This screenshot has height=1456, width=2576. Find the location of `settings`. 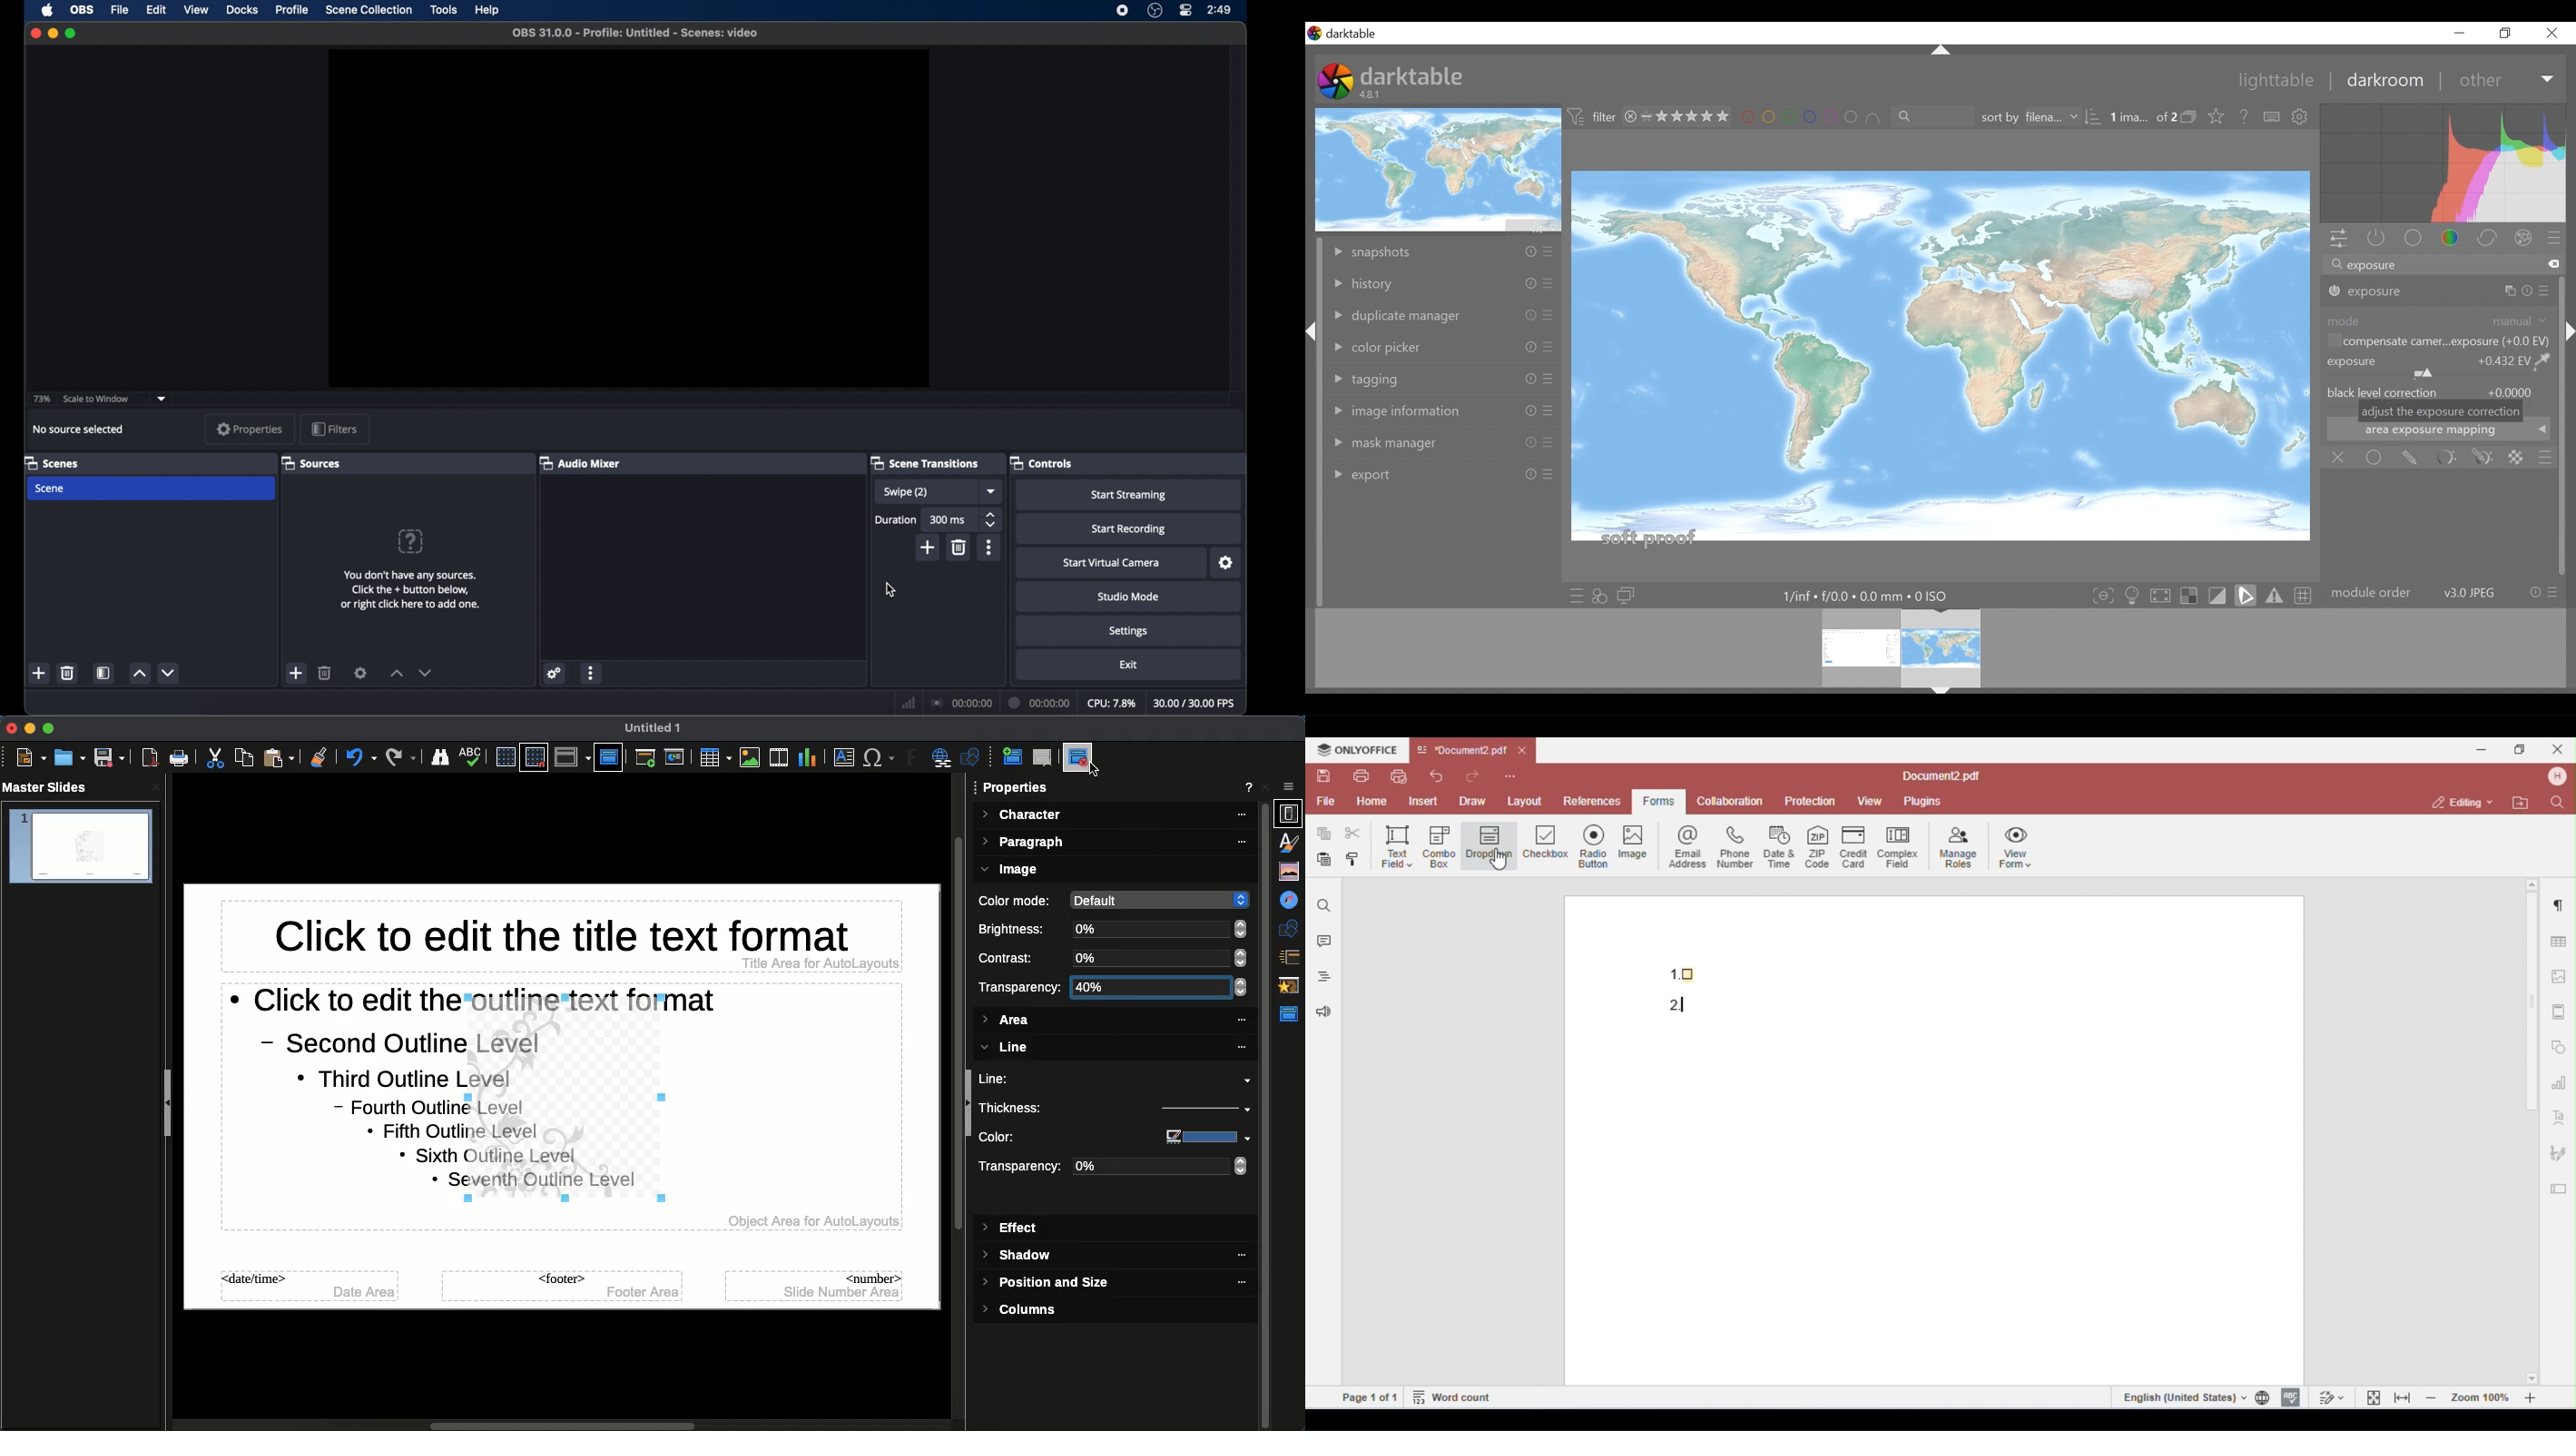

settings is located at coordinates (360, 672).